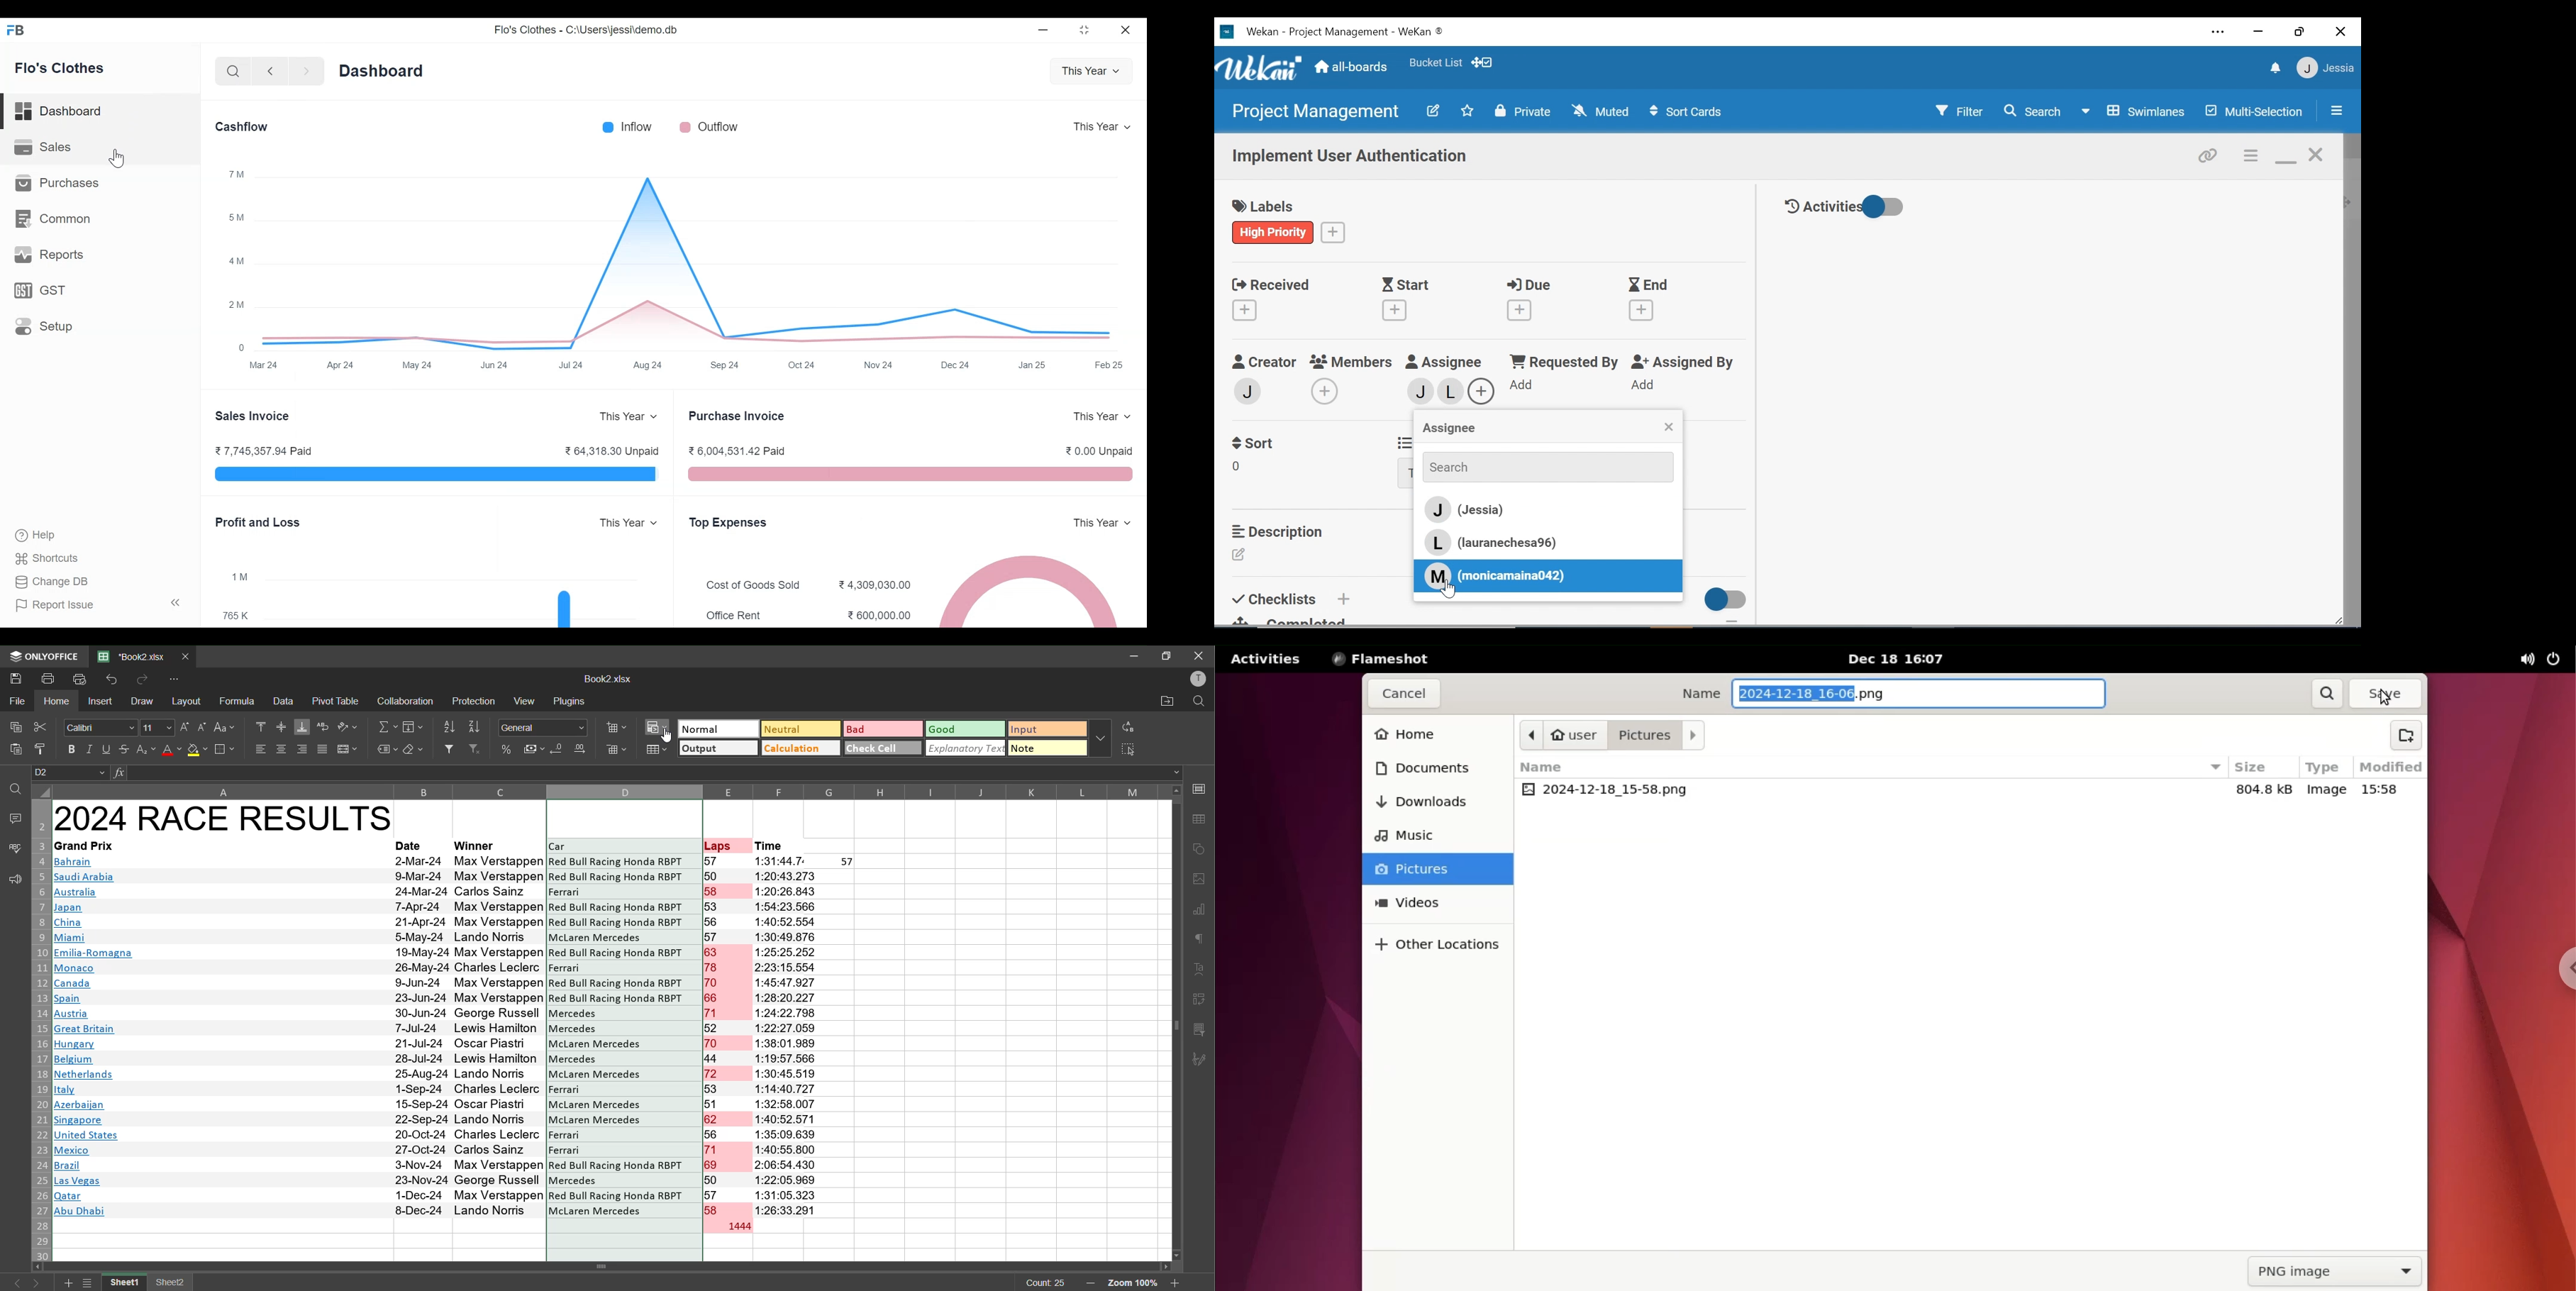  What do you see at coordinates (225, 750) in the screenshot?
I see `borders` at bounding box center [225, 750].